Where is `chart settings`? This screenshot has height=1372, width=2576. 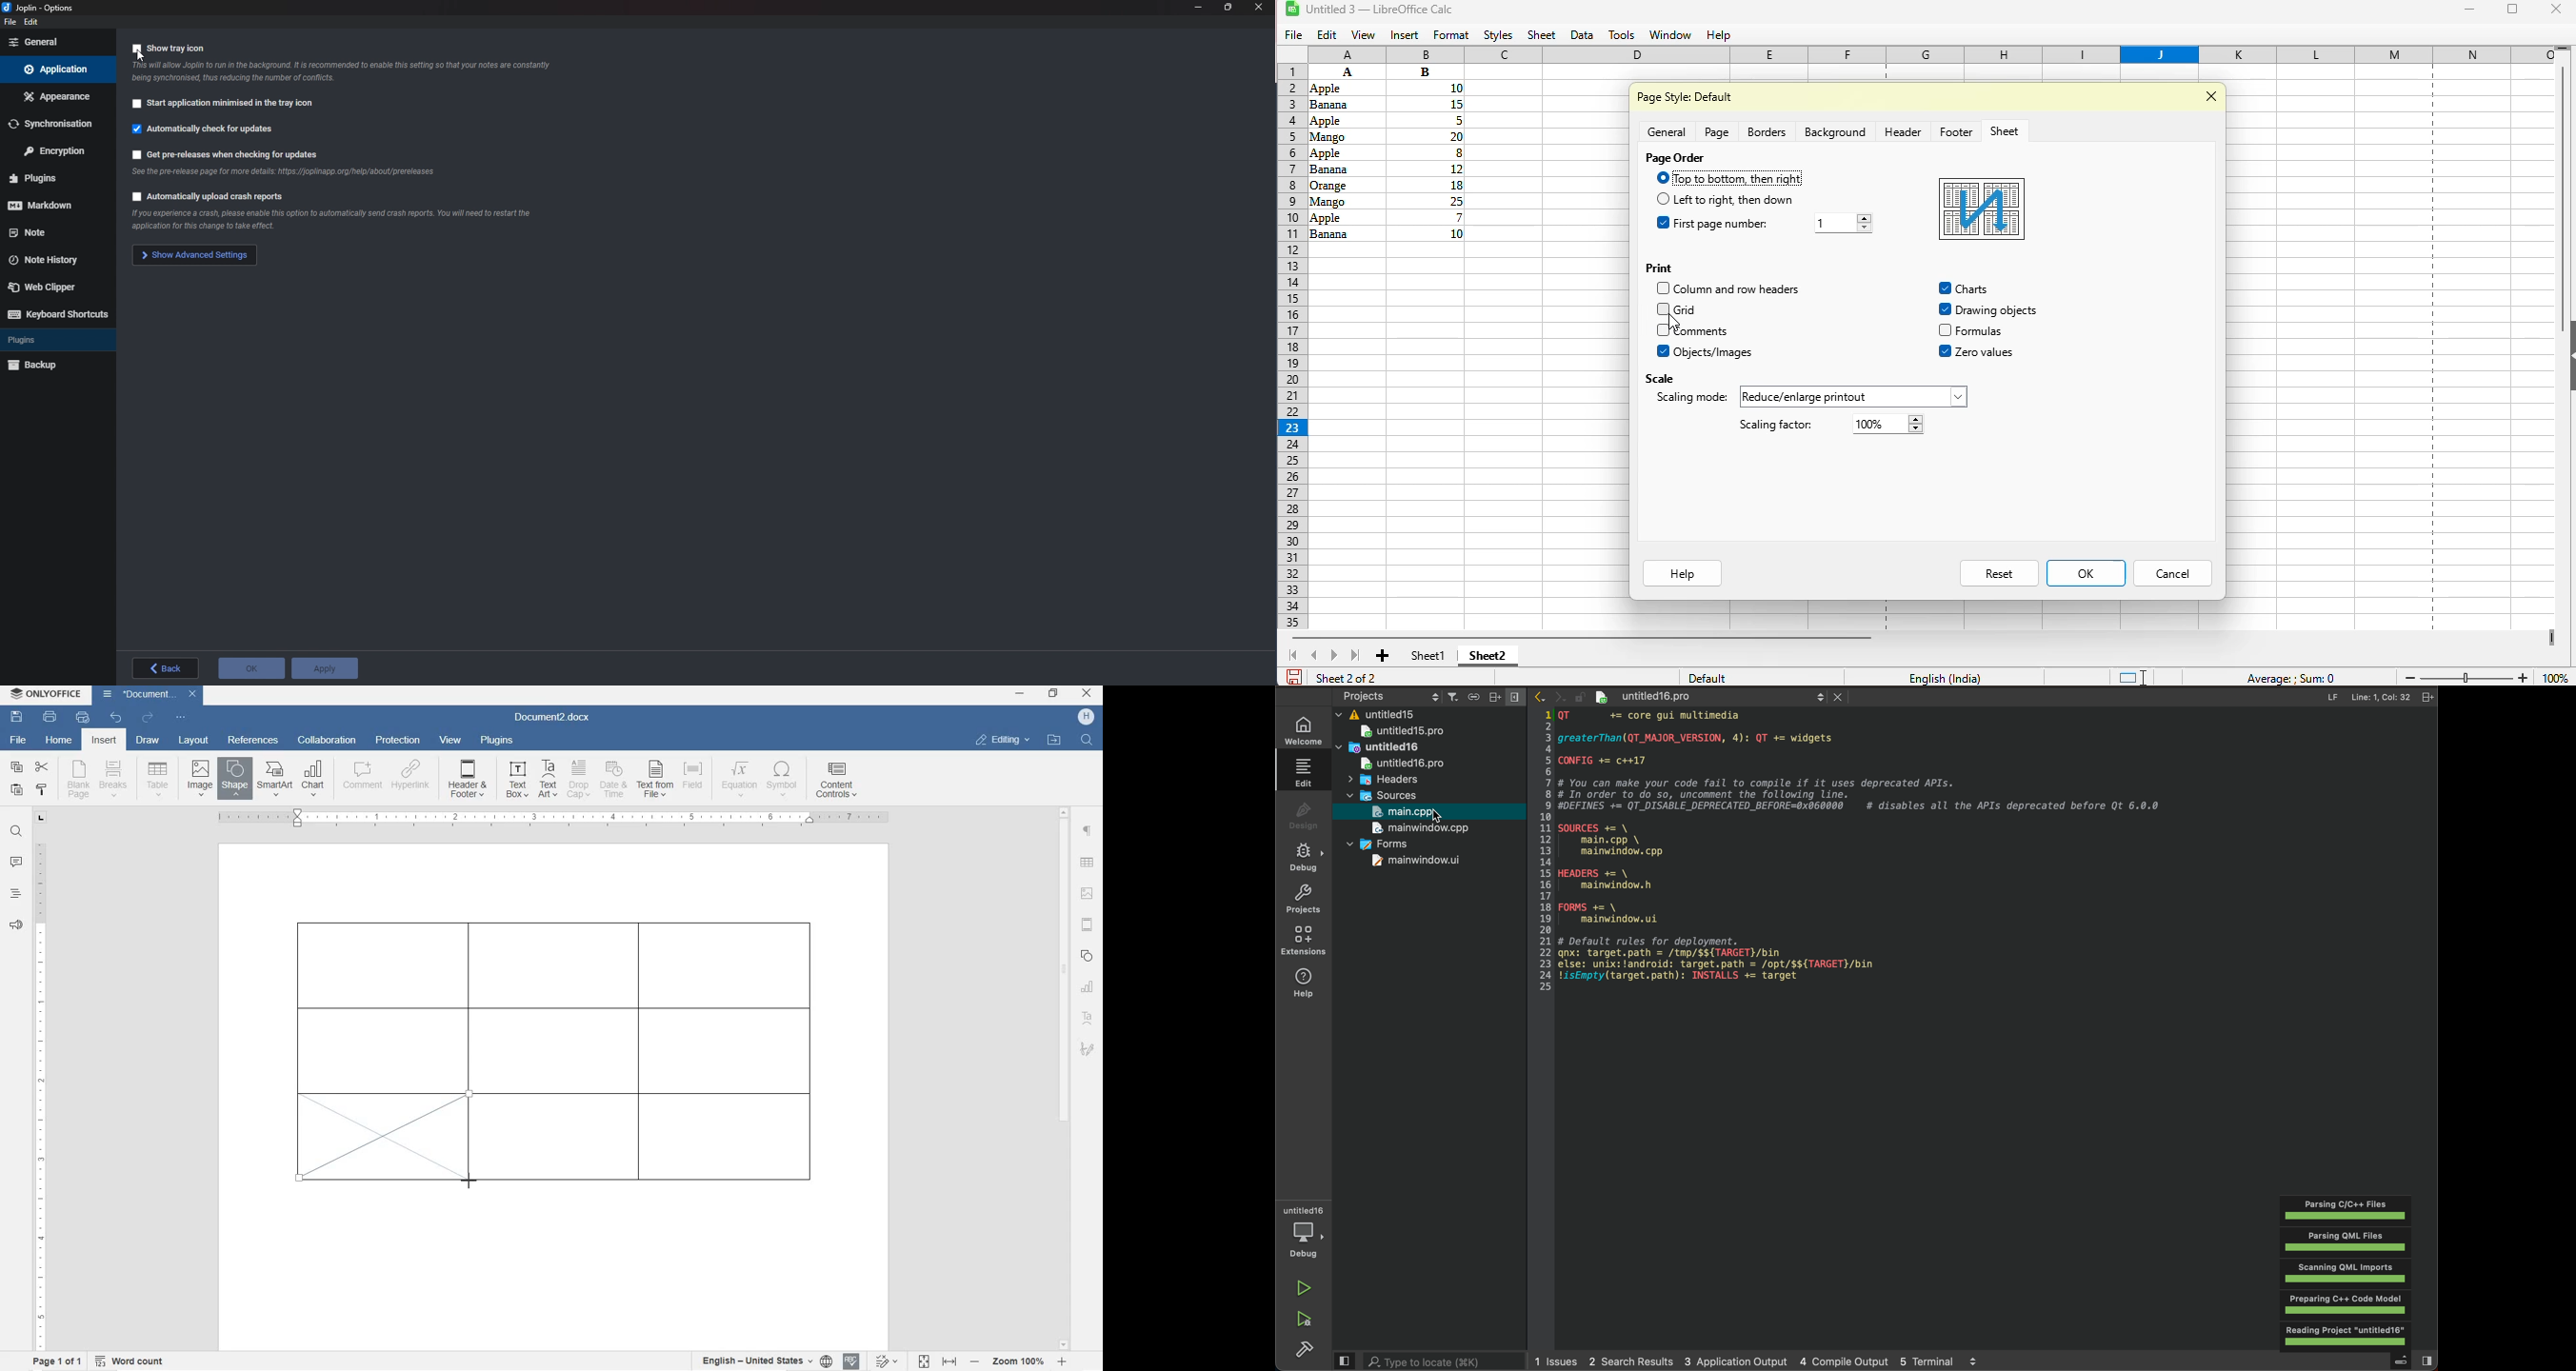
chart settings is located at coordinates (1090, 987).